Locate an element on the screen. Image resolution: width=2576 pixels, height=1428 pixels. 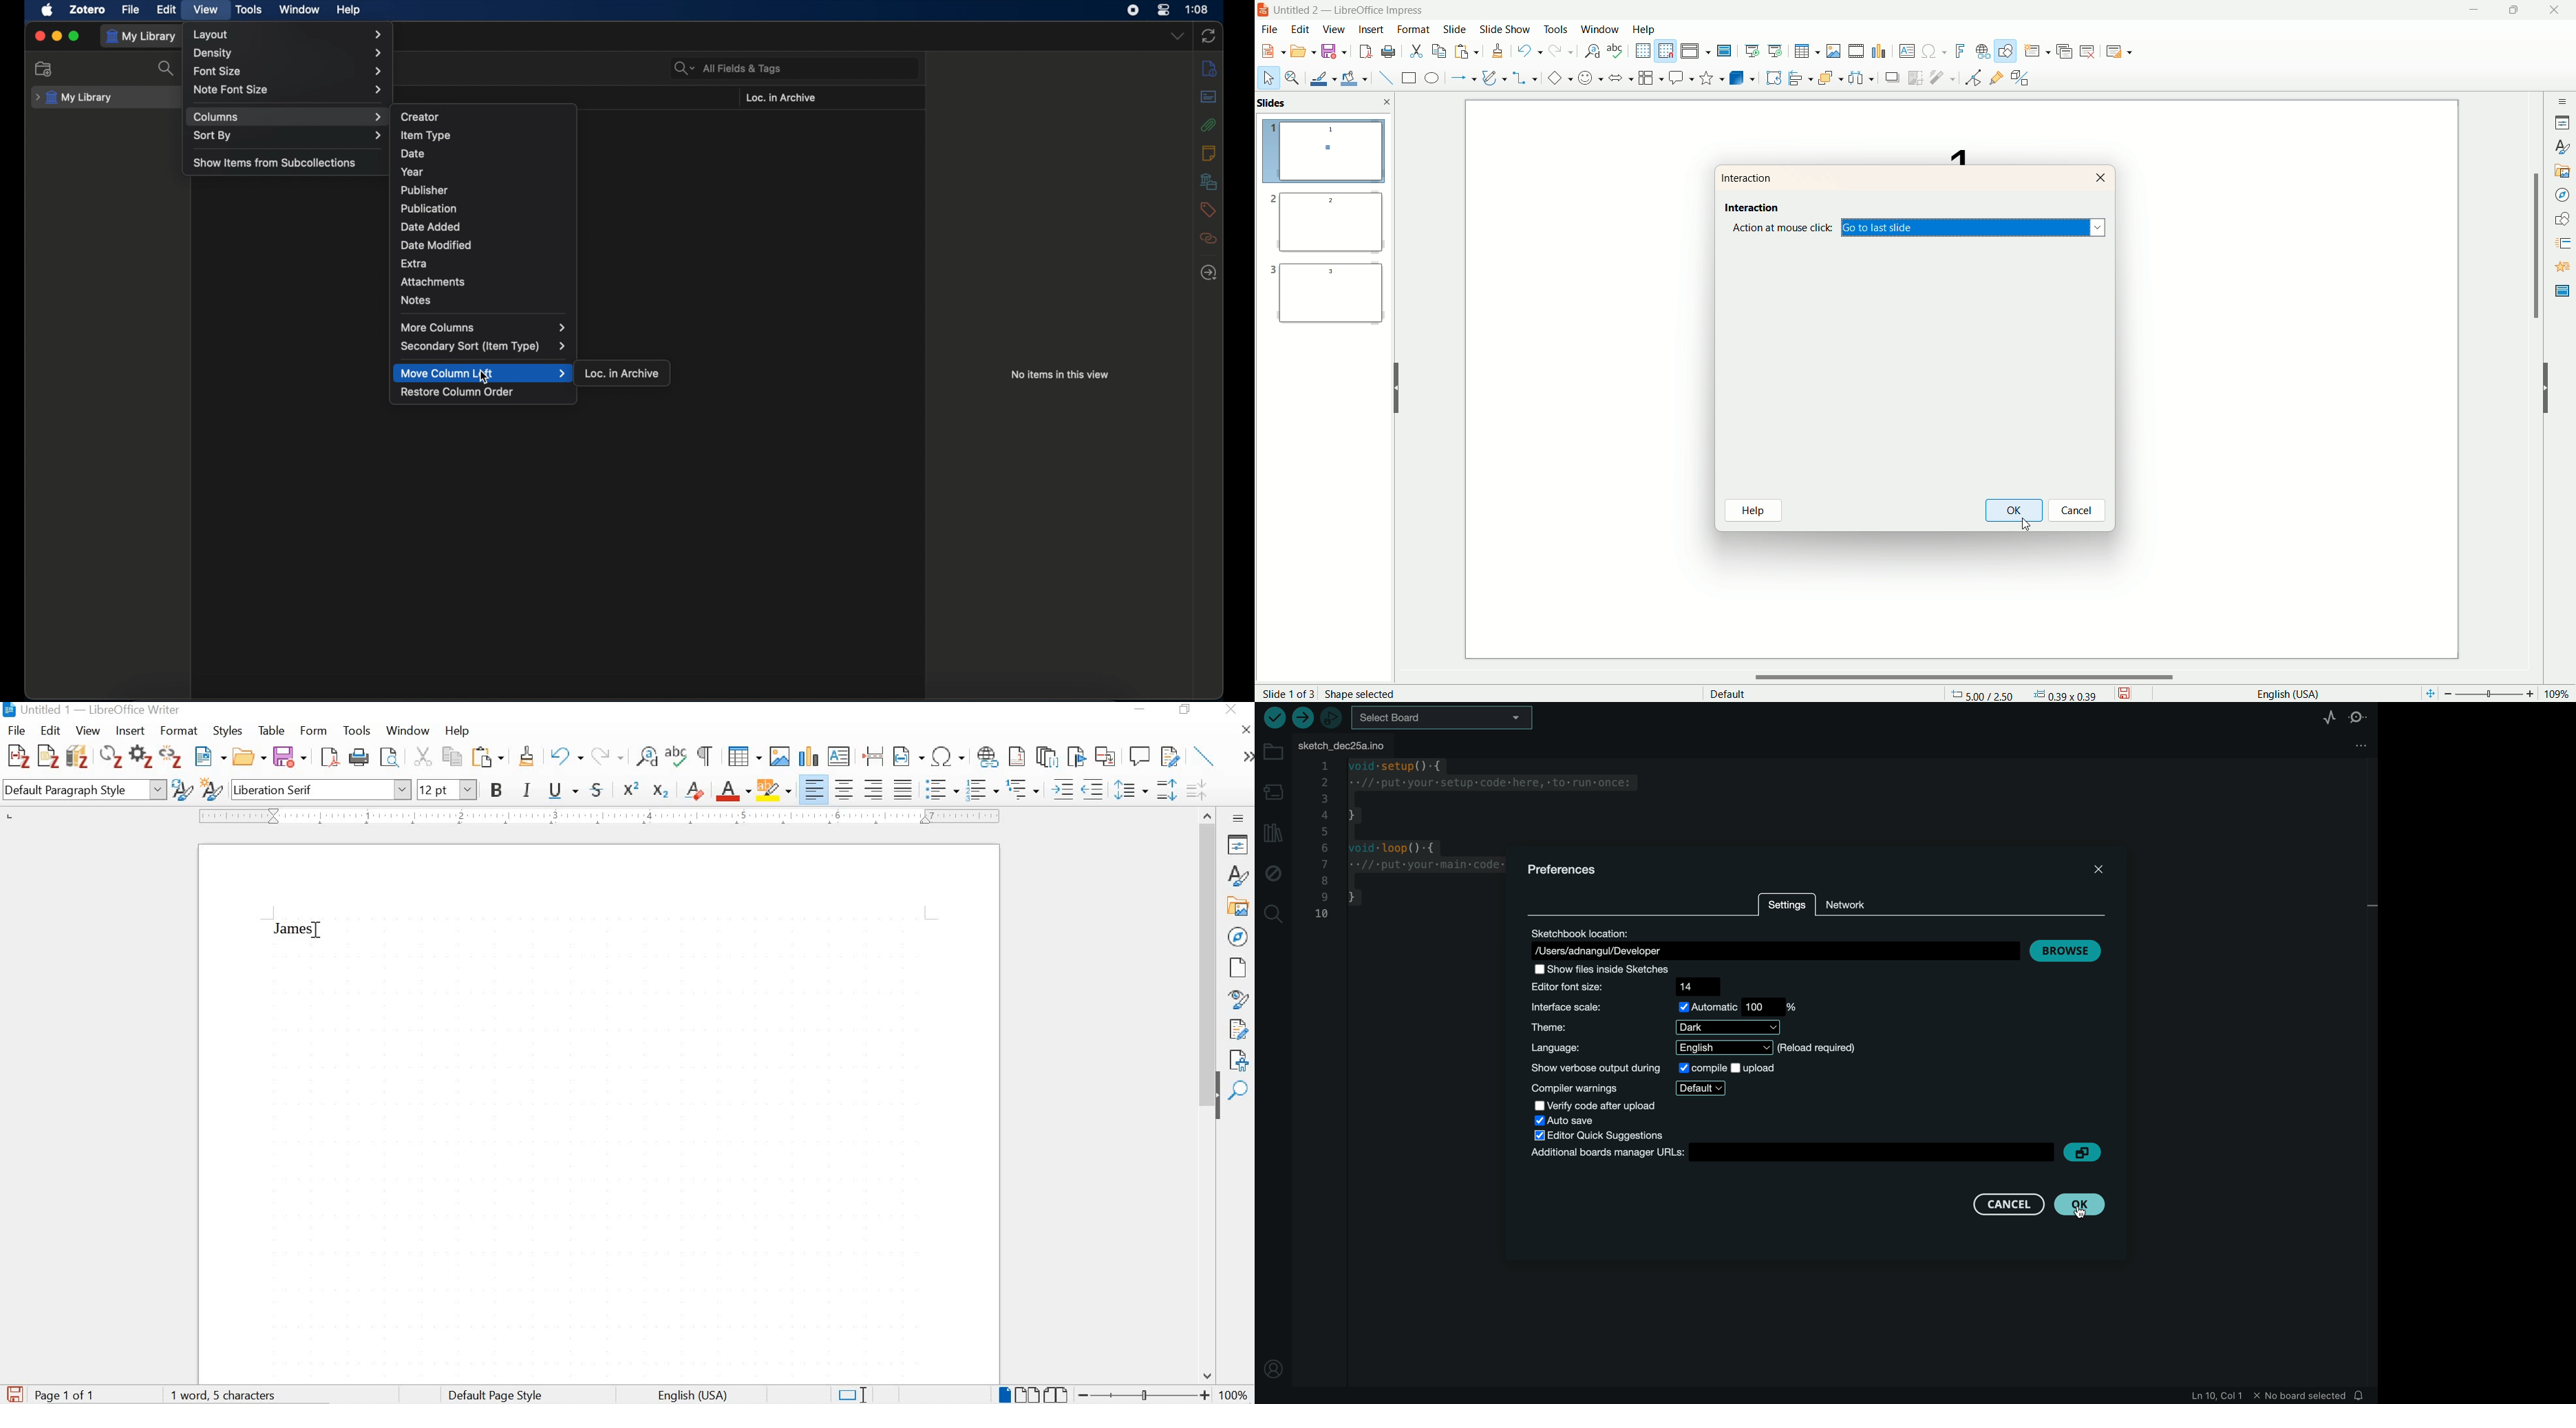
tools is located at coordinates (358, 731).